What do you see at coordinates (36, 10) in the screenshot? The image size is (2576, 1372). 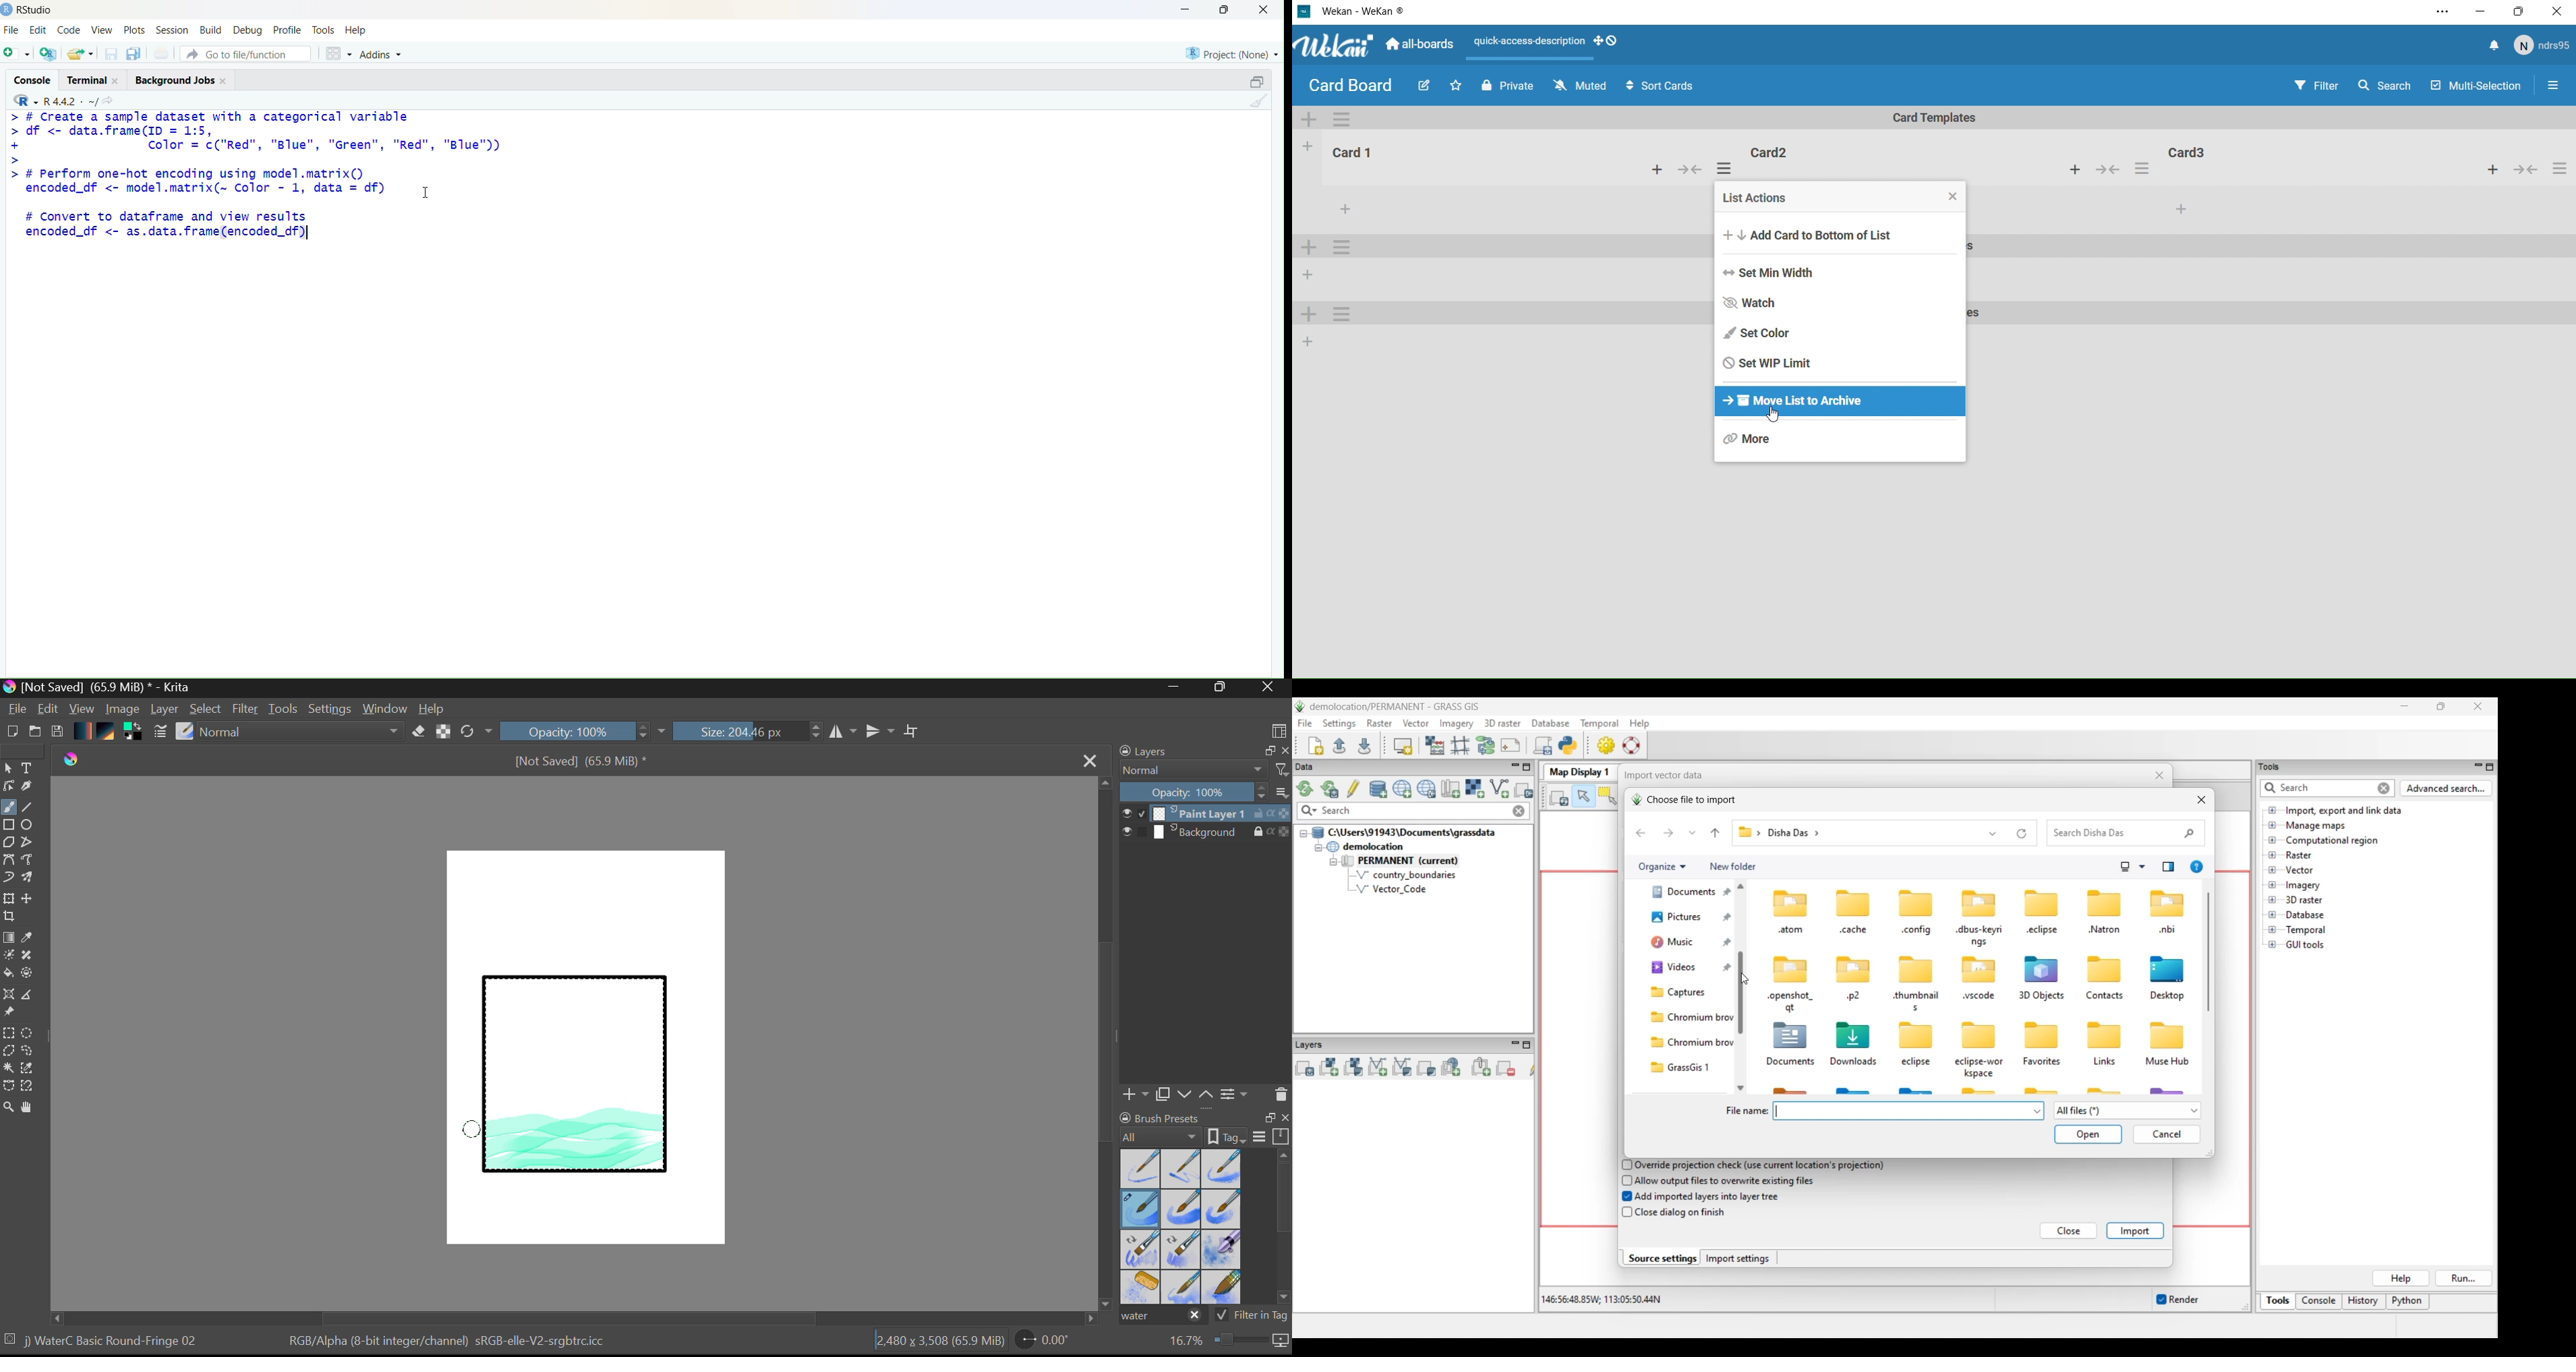 I see `RStudio` at bounding box center [36, 10].